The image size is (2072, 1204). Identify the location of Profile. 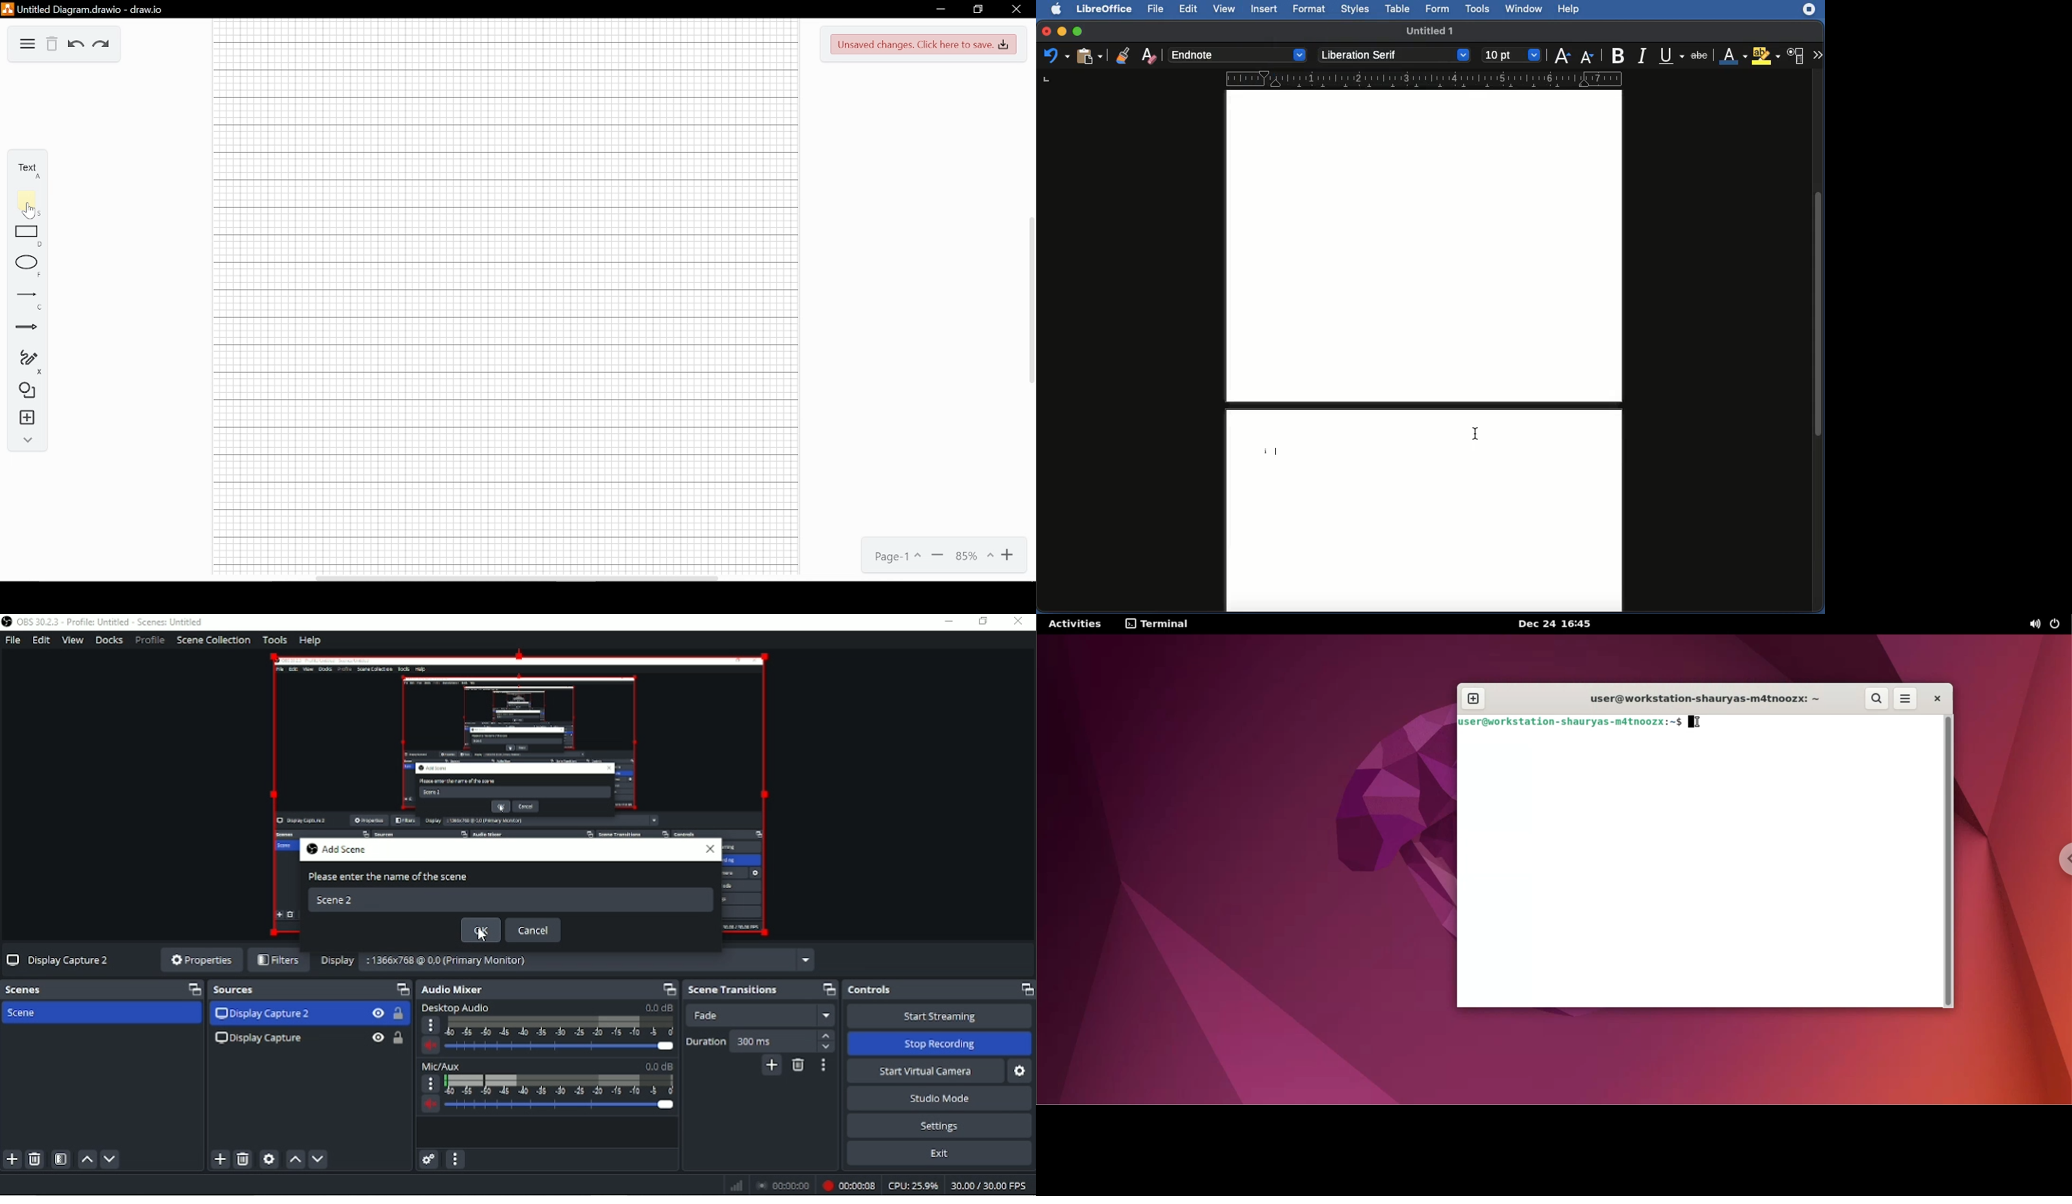
(150, 641).